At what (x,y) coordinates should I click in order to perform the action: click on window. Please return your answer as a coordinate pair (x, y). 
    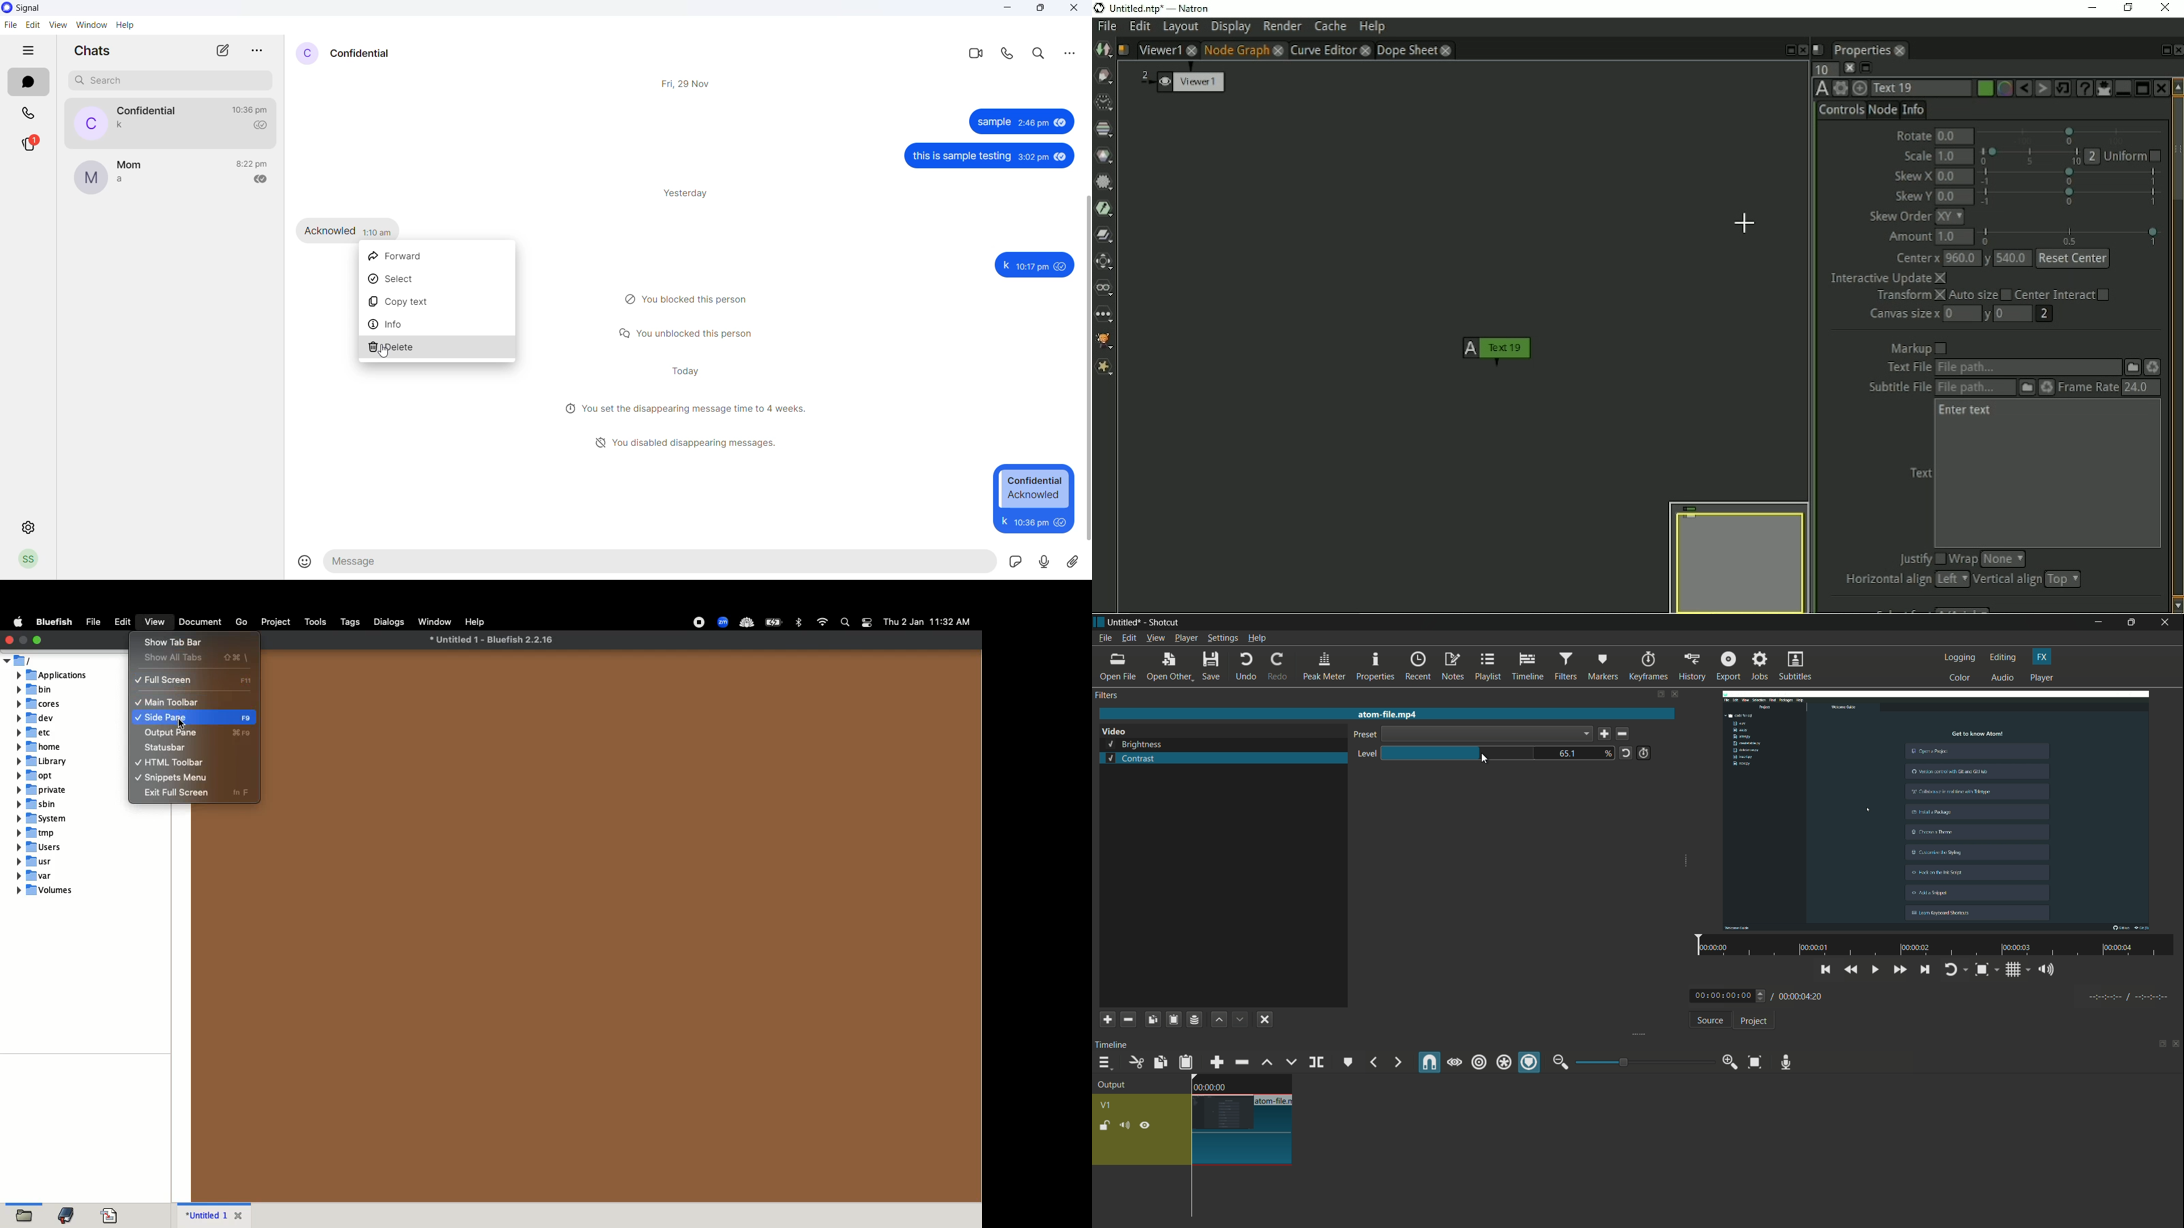
    Looking at the image, I should click on (436, 622).